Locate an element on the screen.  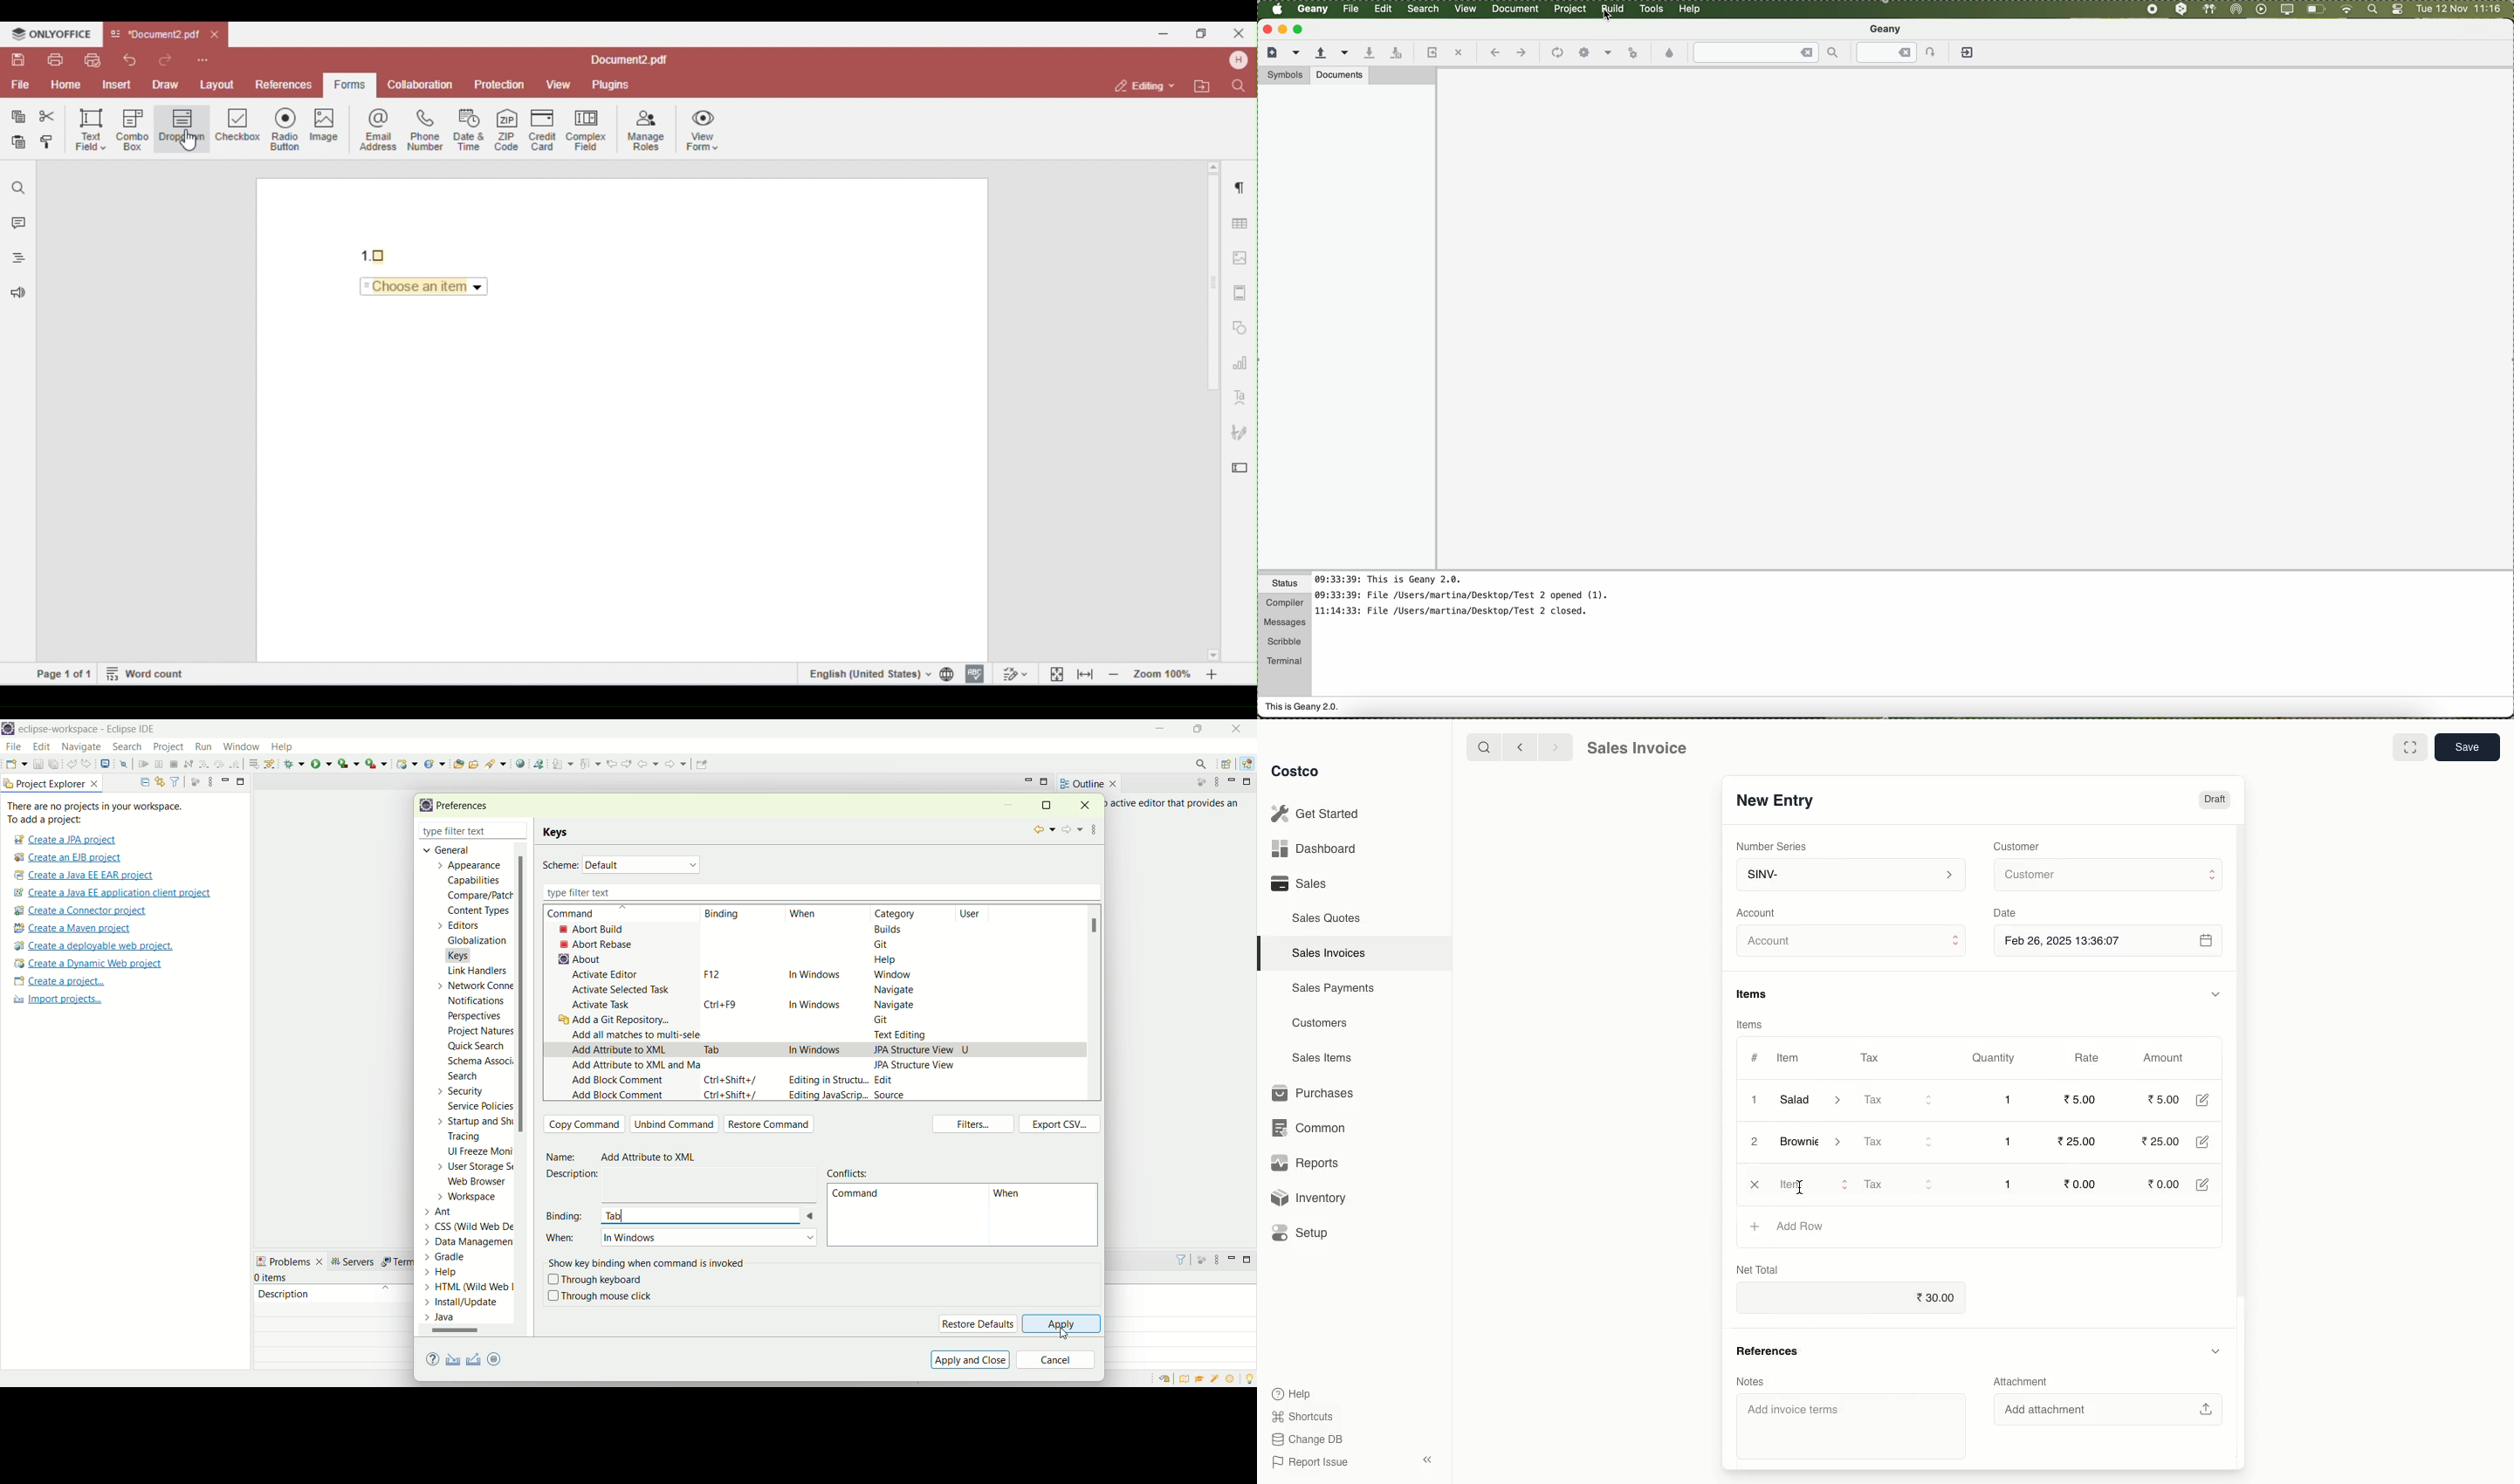
description is located at coordinates (283, 1293).